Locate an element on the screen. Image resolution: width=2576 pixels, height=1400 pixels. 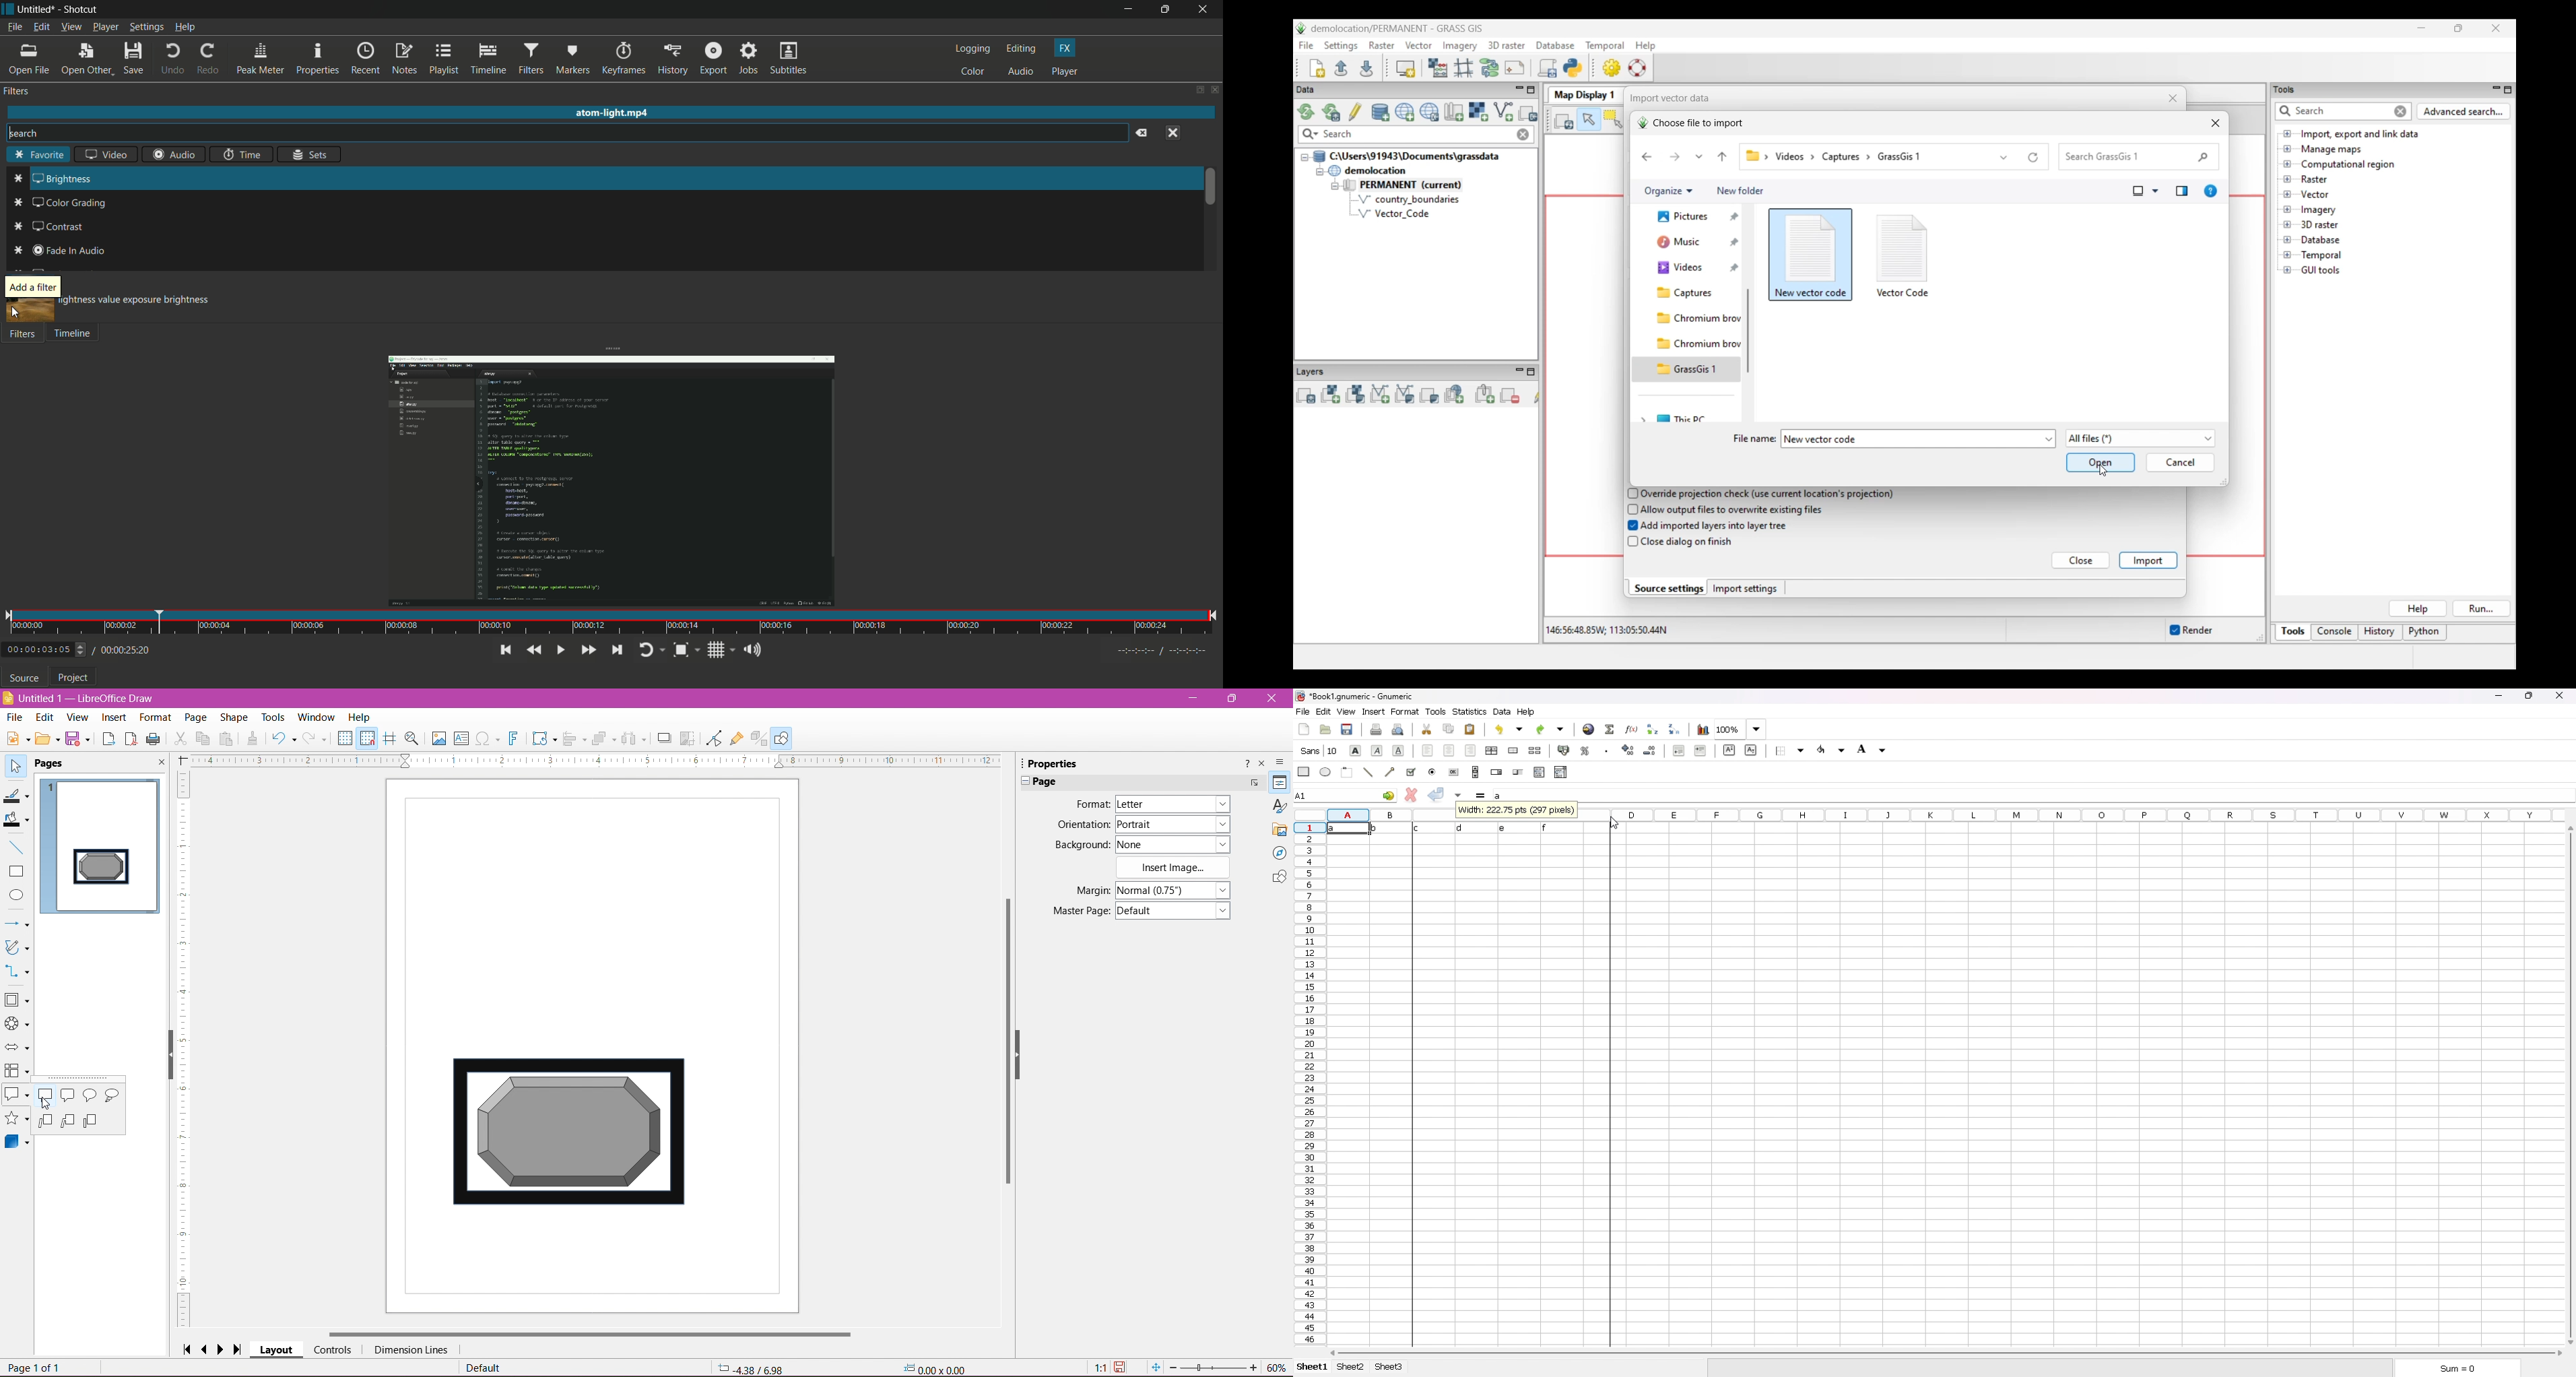
info is located at coordinates (1518, 811).